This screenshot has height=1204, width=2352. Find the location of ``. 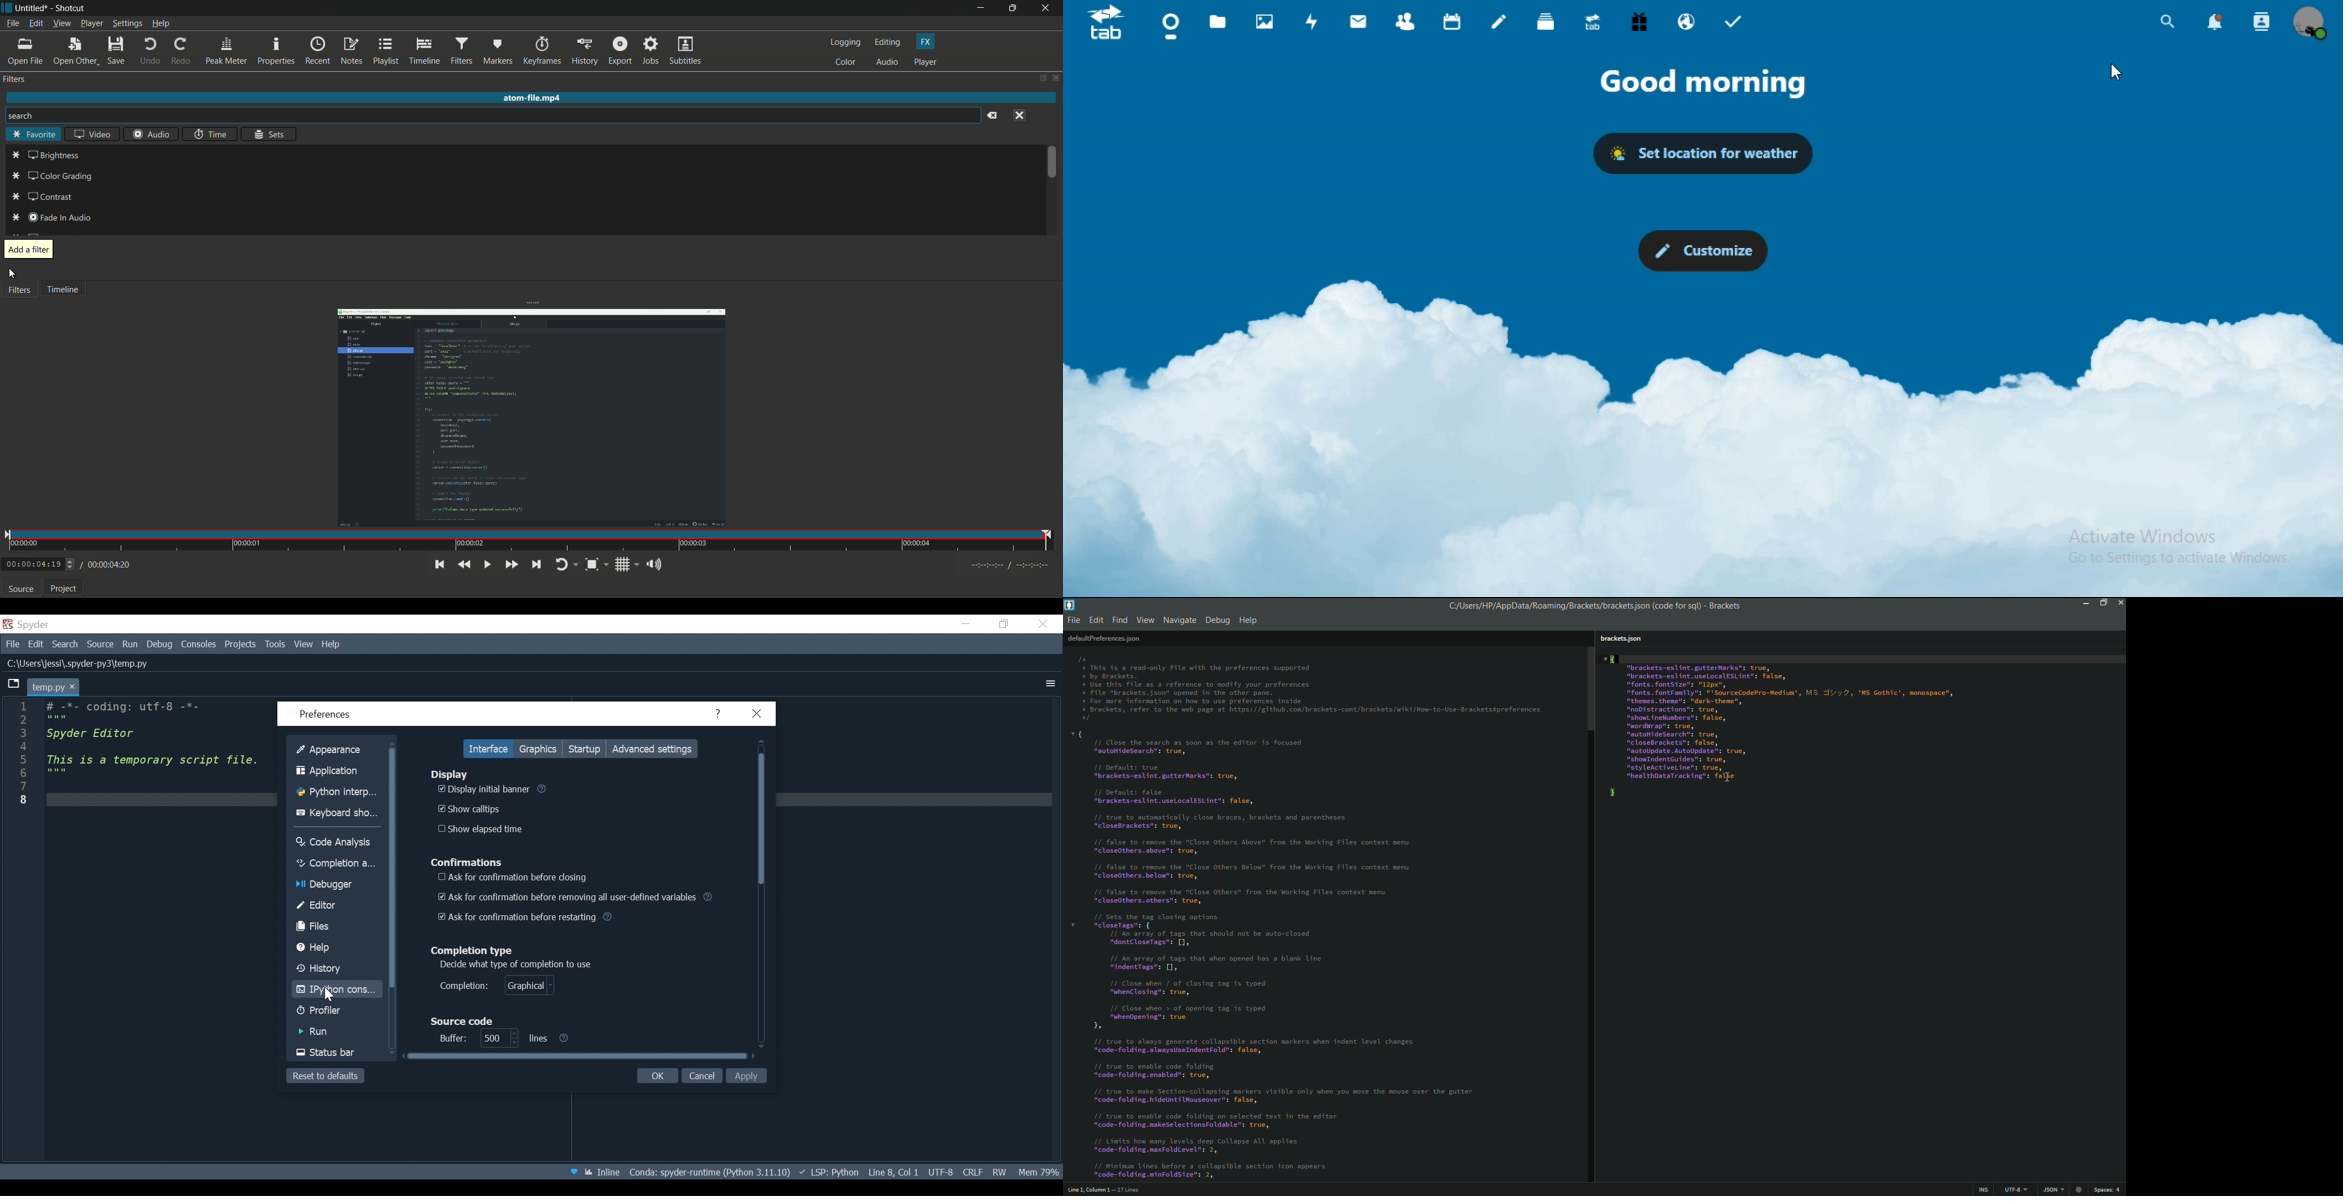

 is located at coordinates (1003, 625).